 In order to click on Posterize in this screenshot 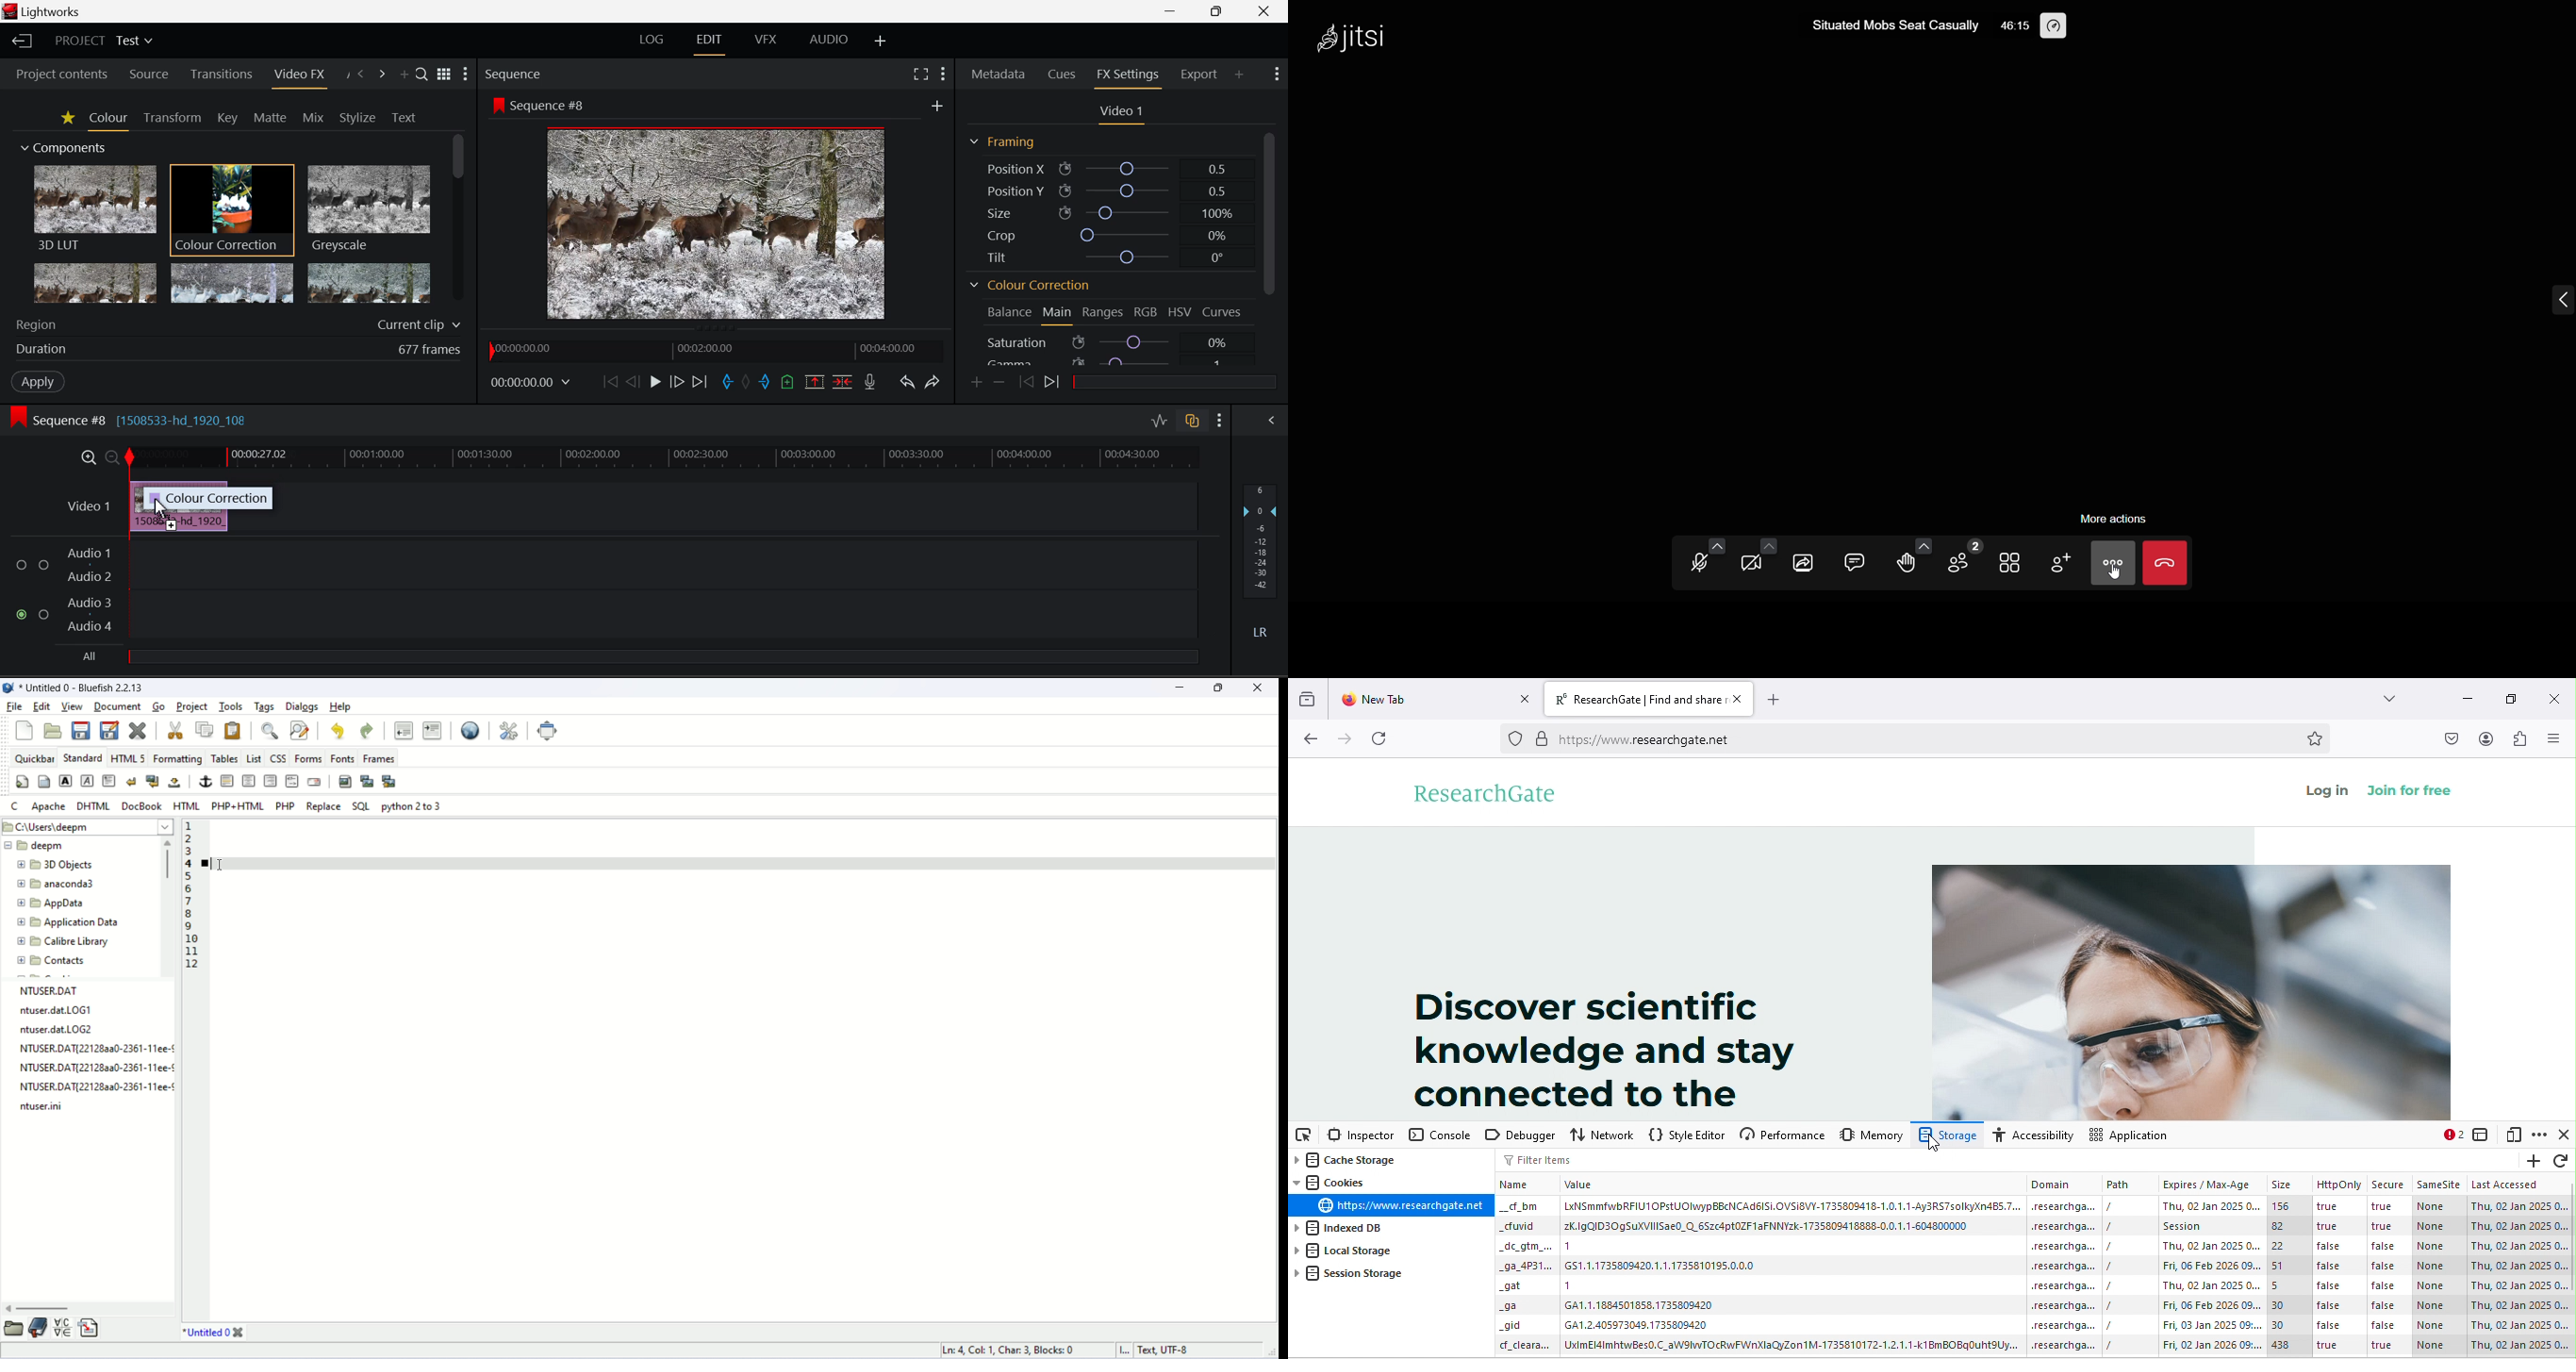, I will do `click(367, 283)`.